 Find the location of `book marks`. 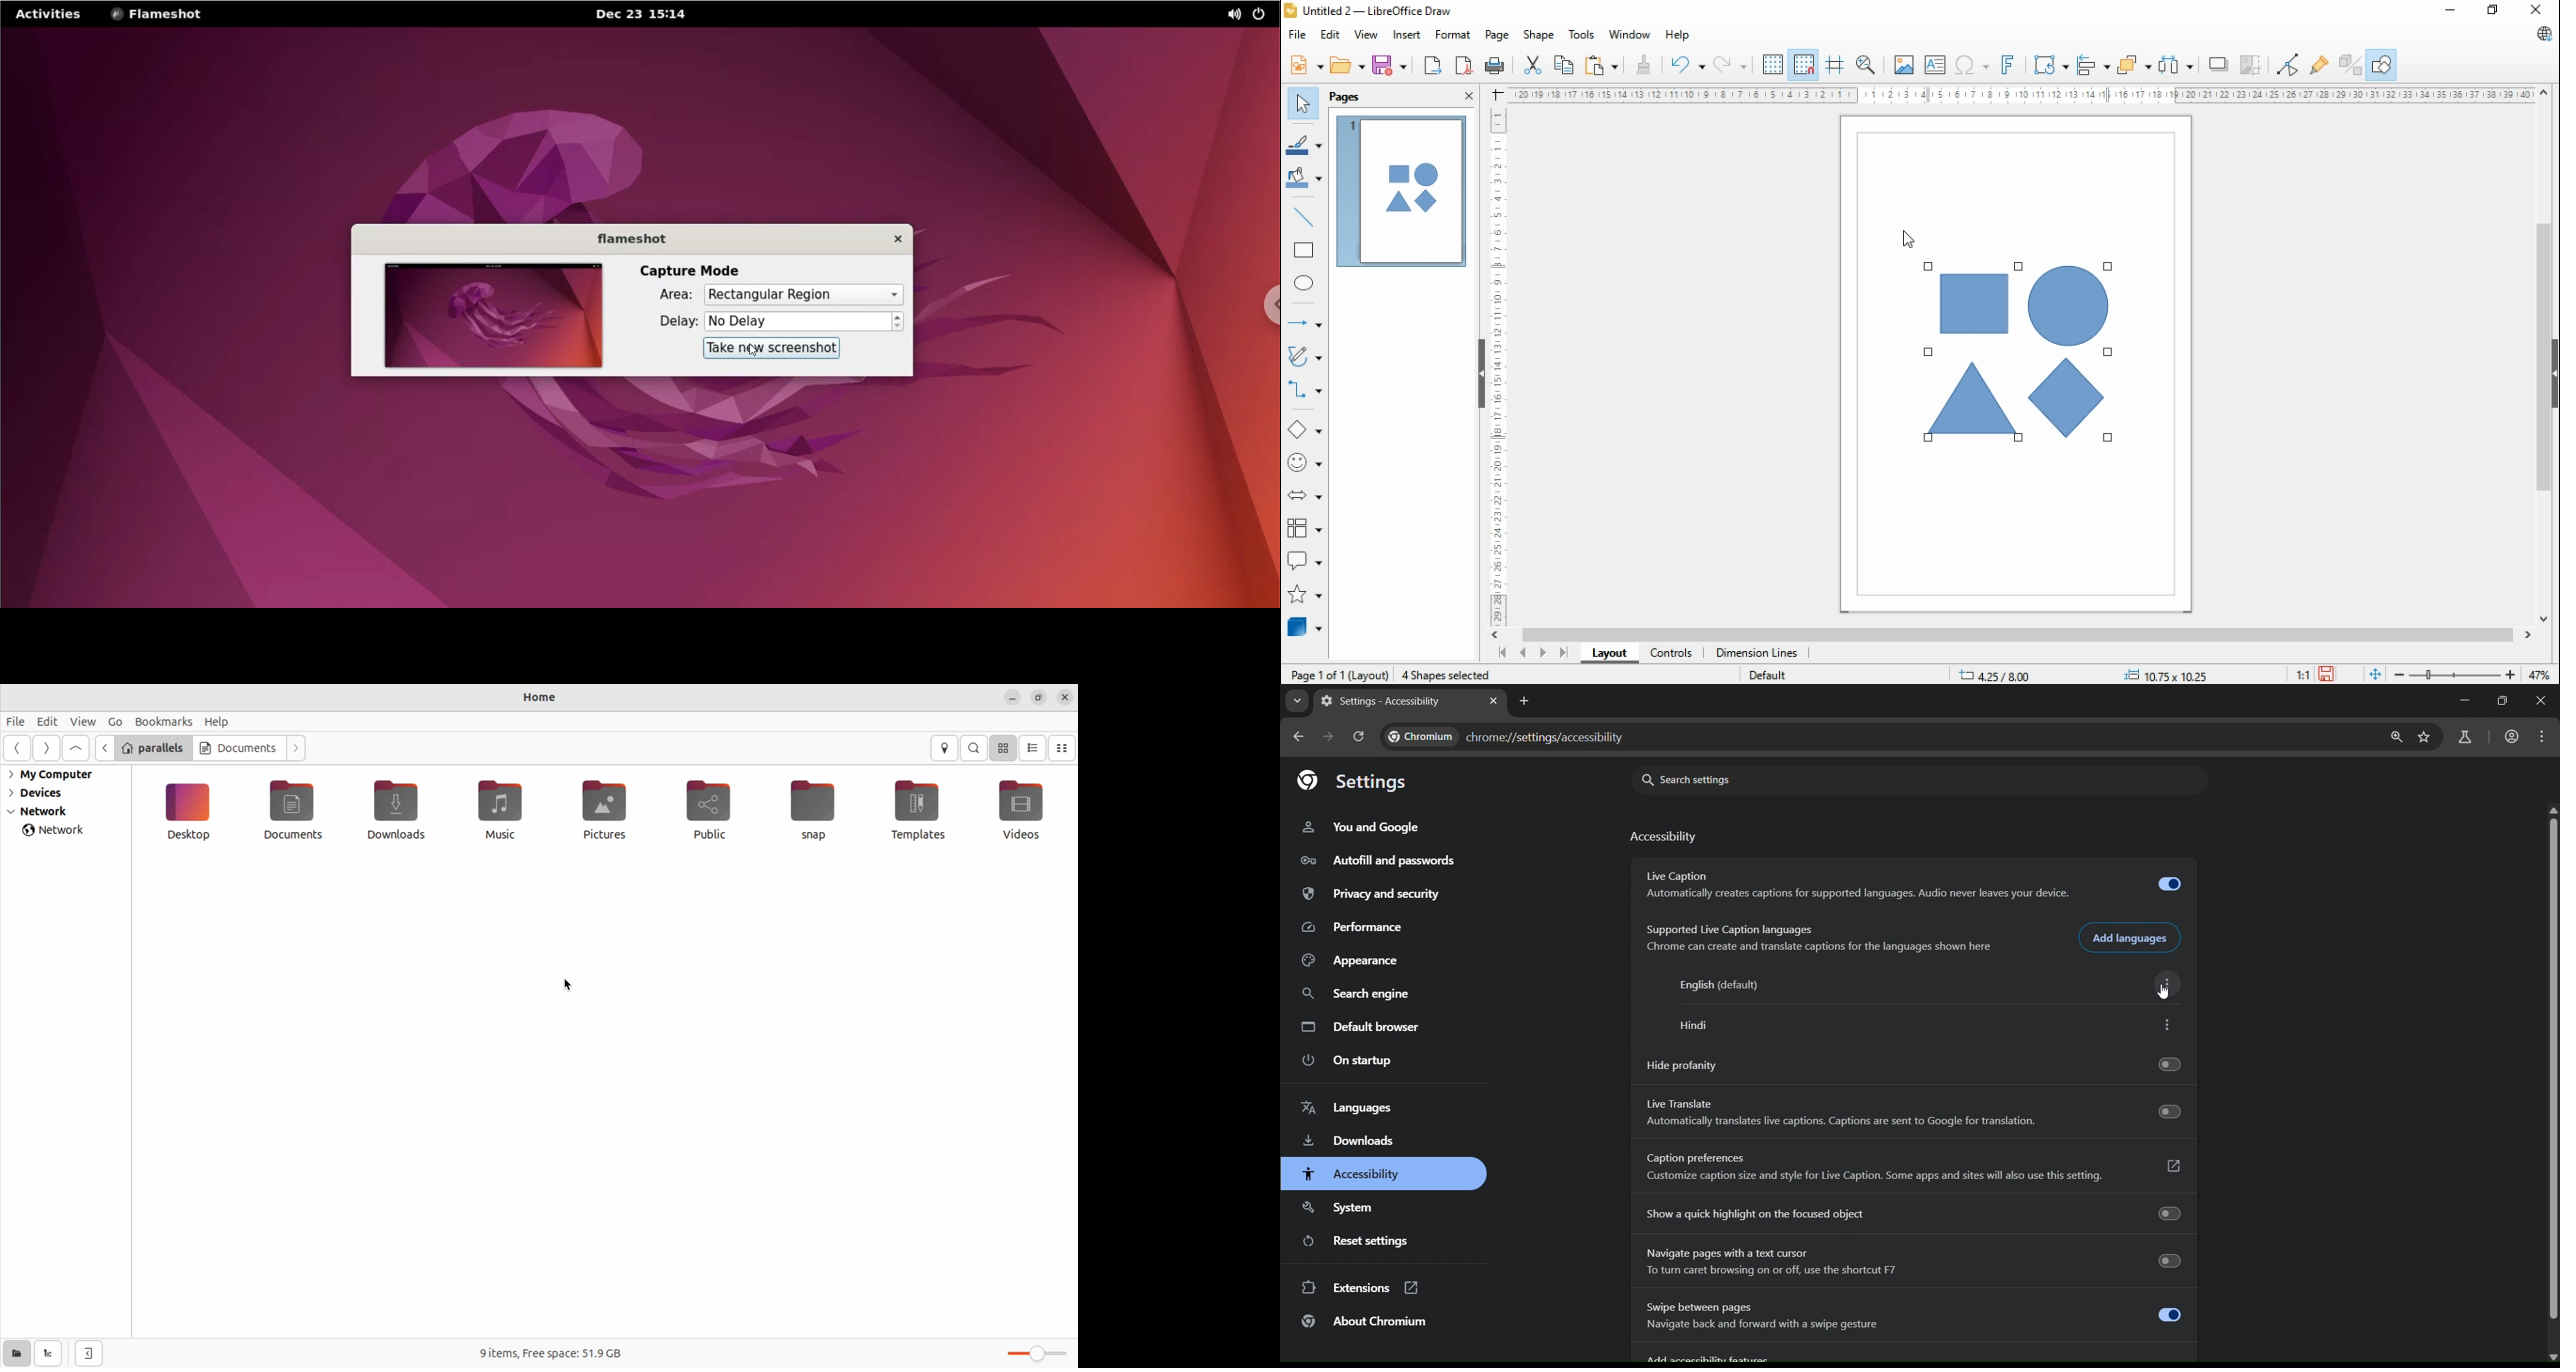

book marks is located at coordinates (161, 722).